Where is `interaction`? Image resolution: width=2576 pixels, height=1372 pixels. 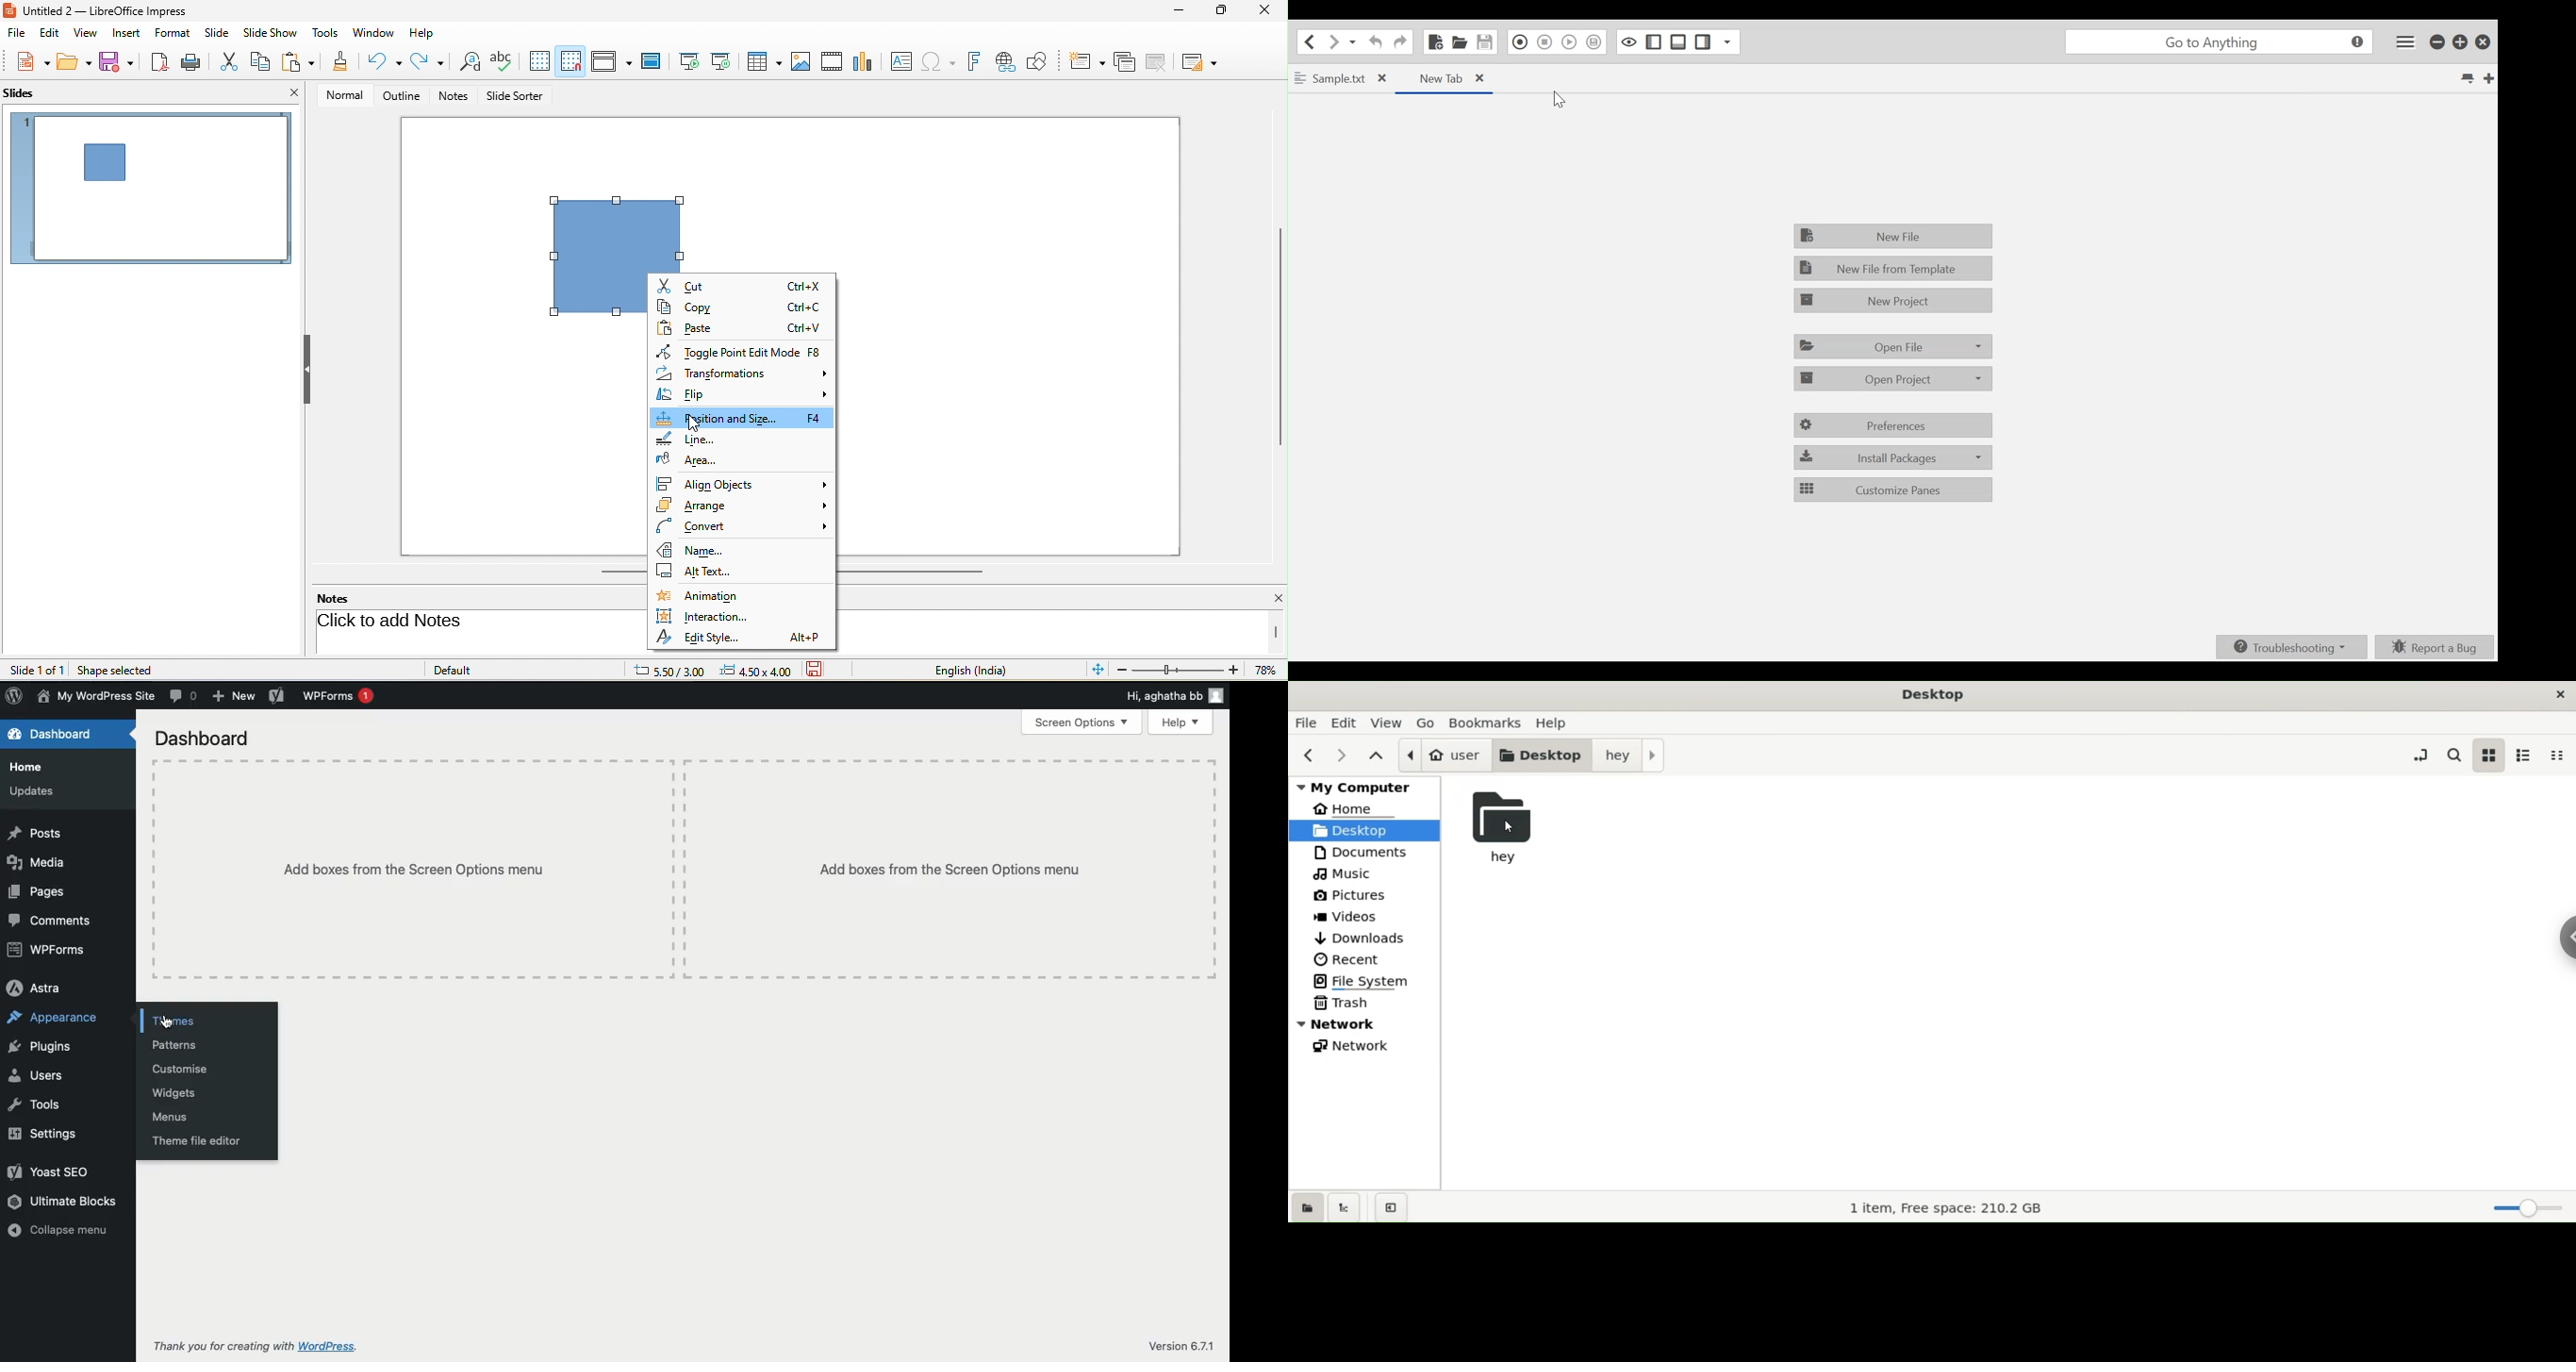 interaction is located at coordinates (707, 617).